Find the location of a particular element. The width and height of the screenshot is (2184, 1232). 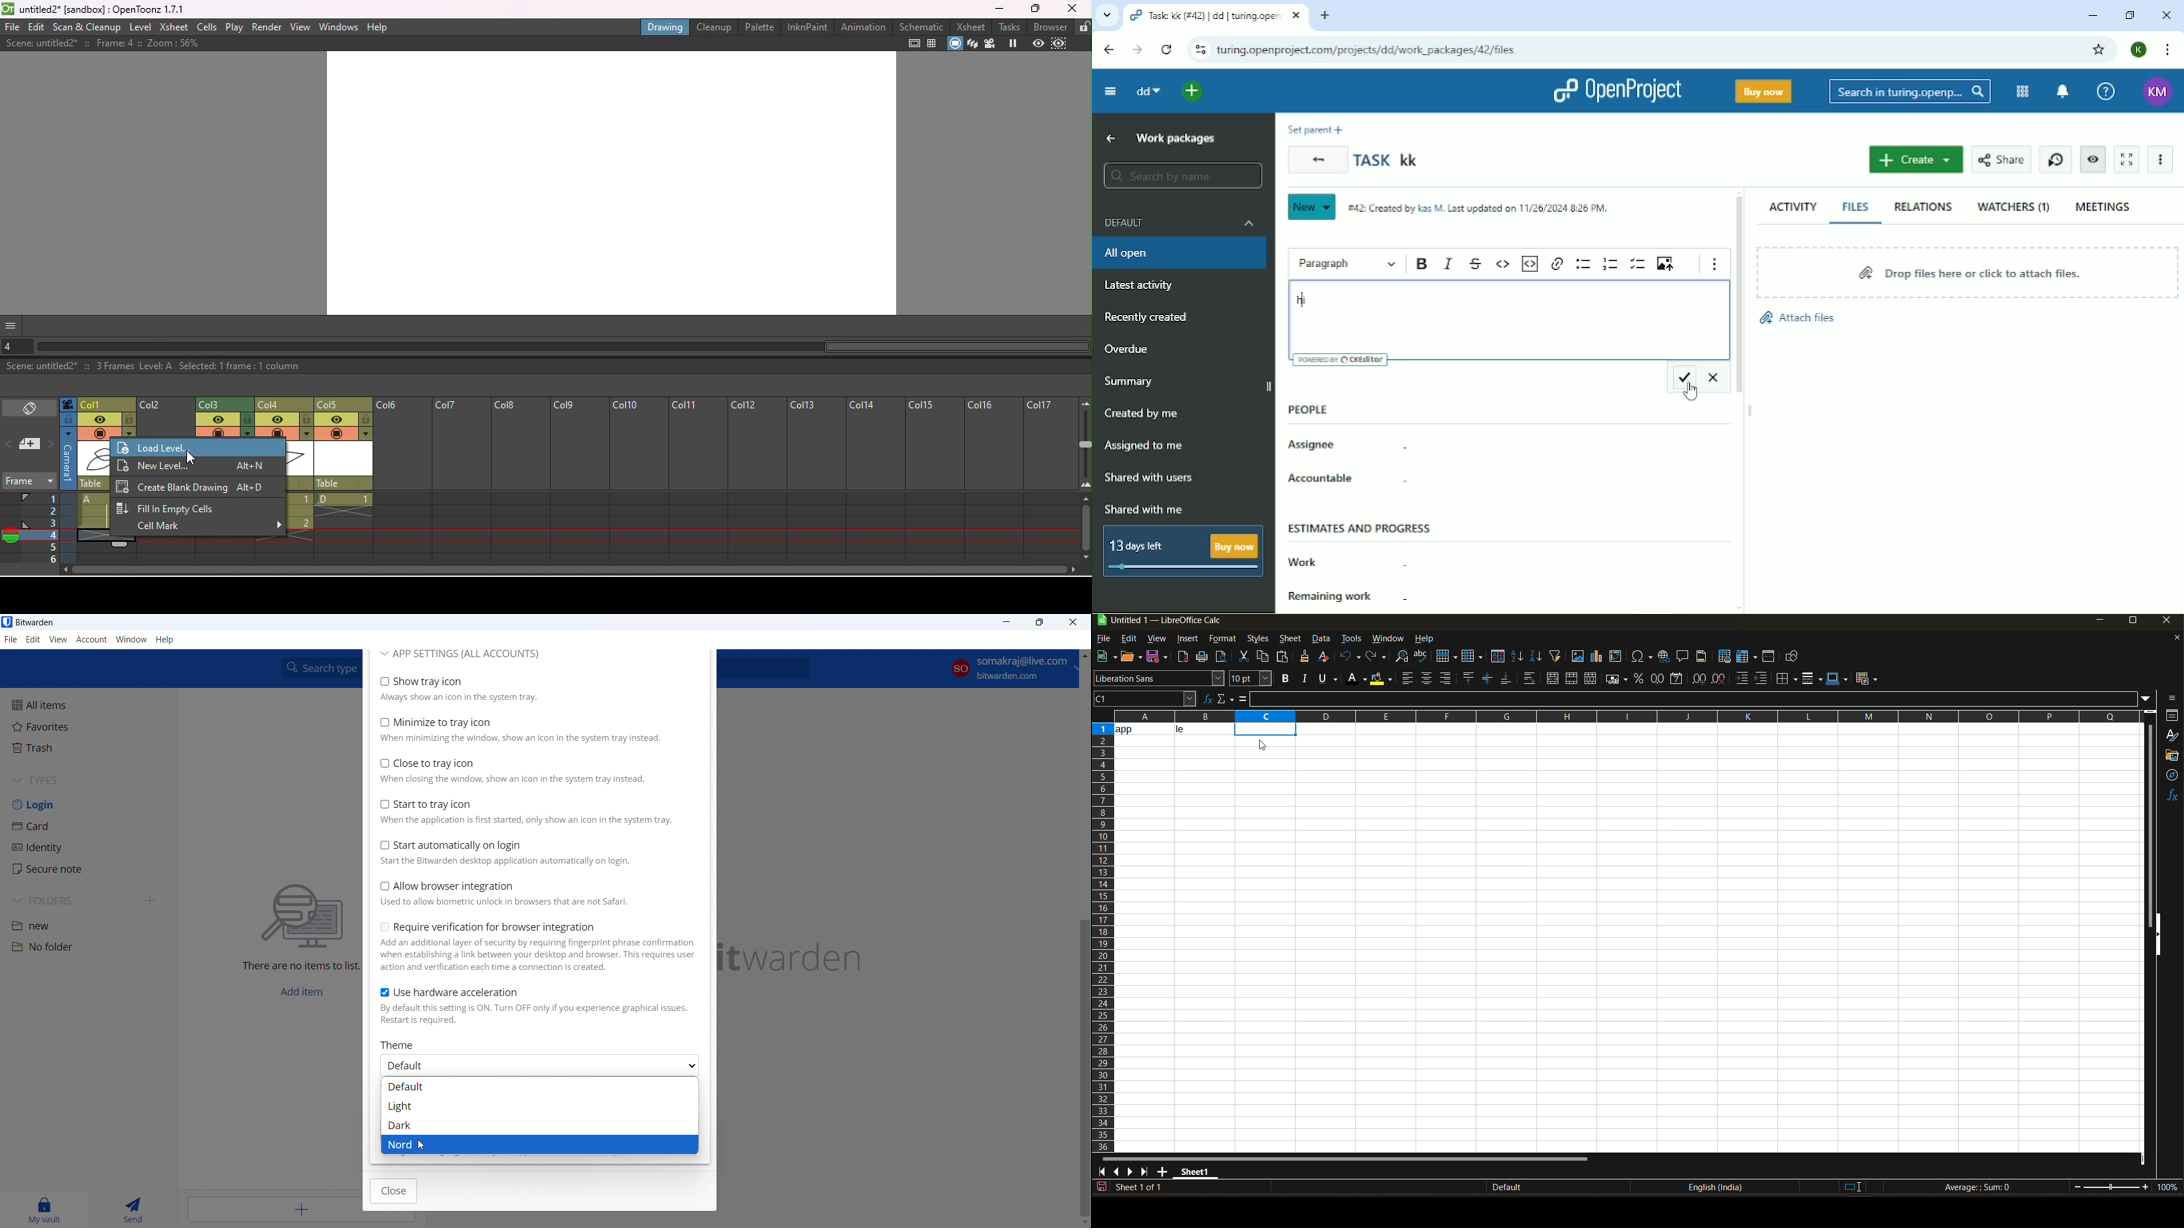

Link is located at coordinates (1557, 263).